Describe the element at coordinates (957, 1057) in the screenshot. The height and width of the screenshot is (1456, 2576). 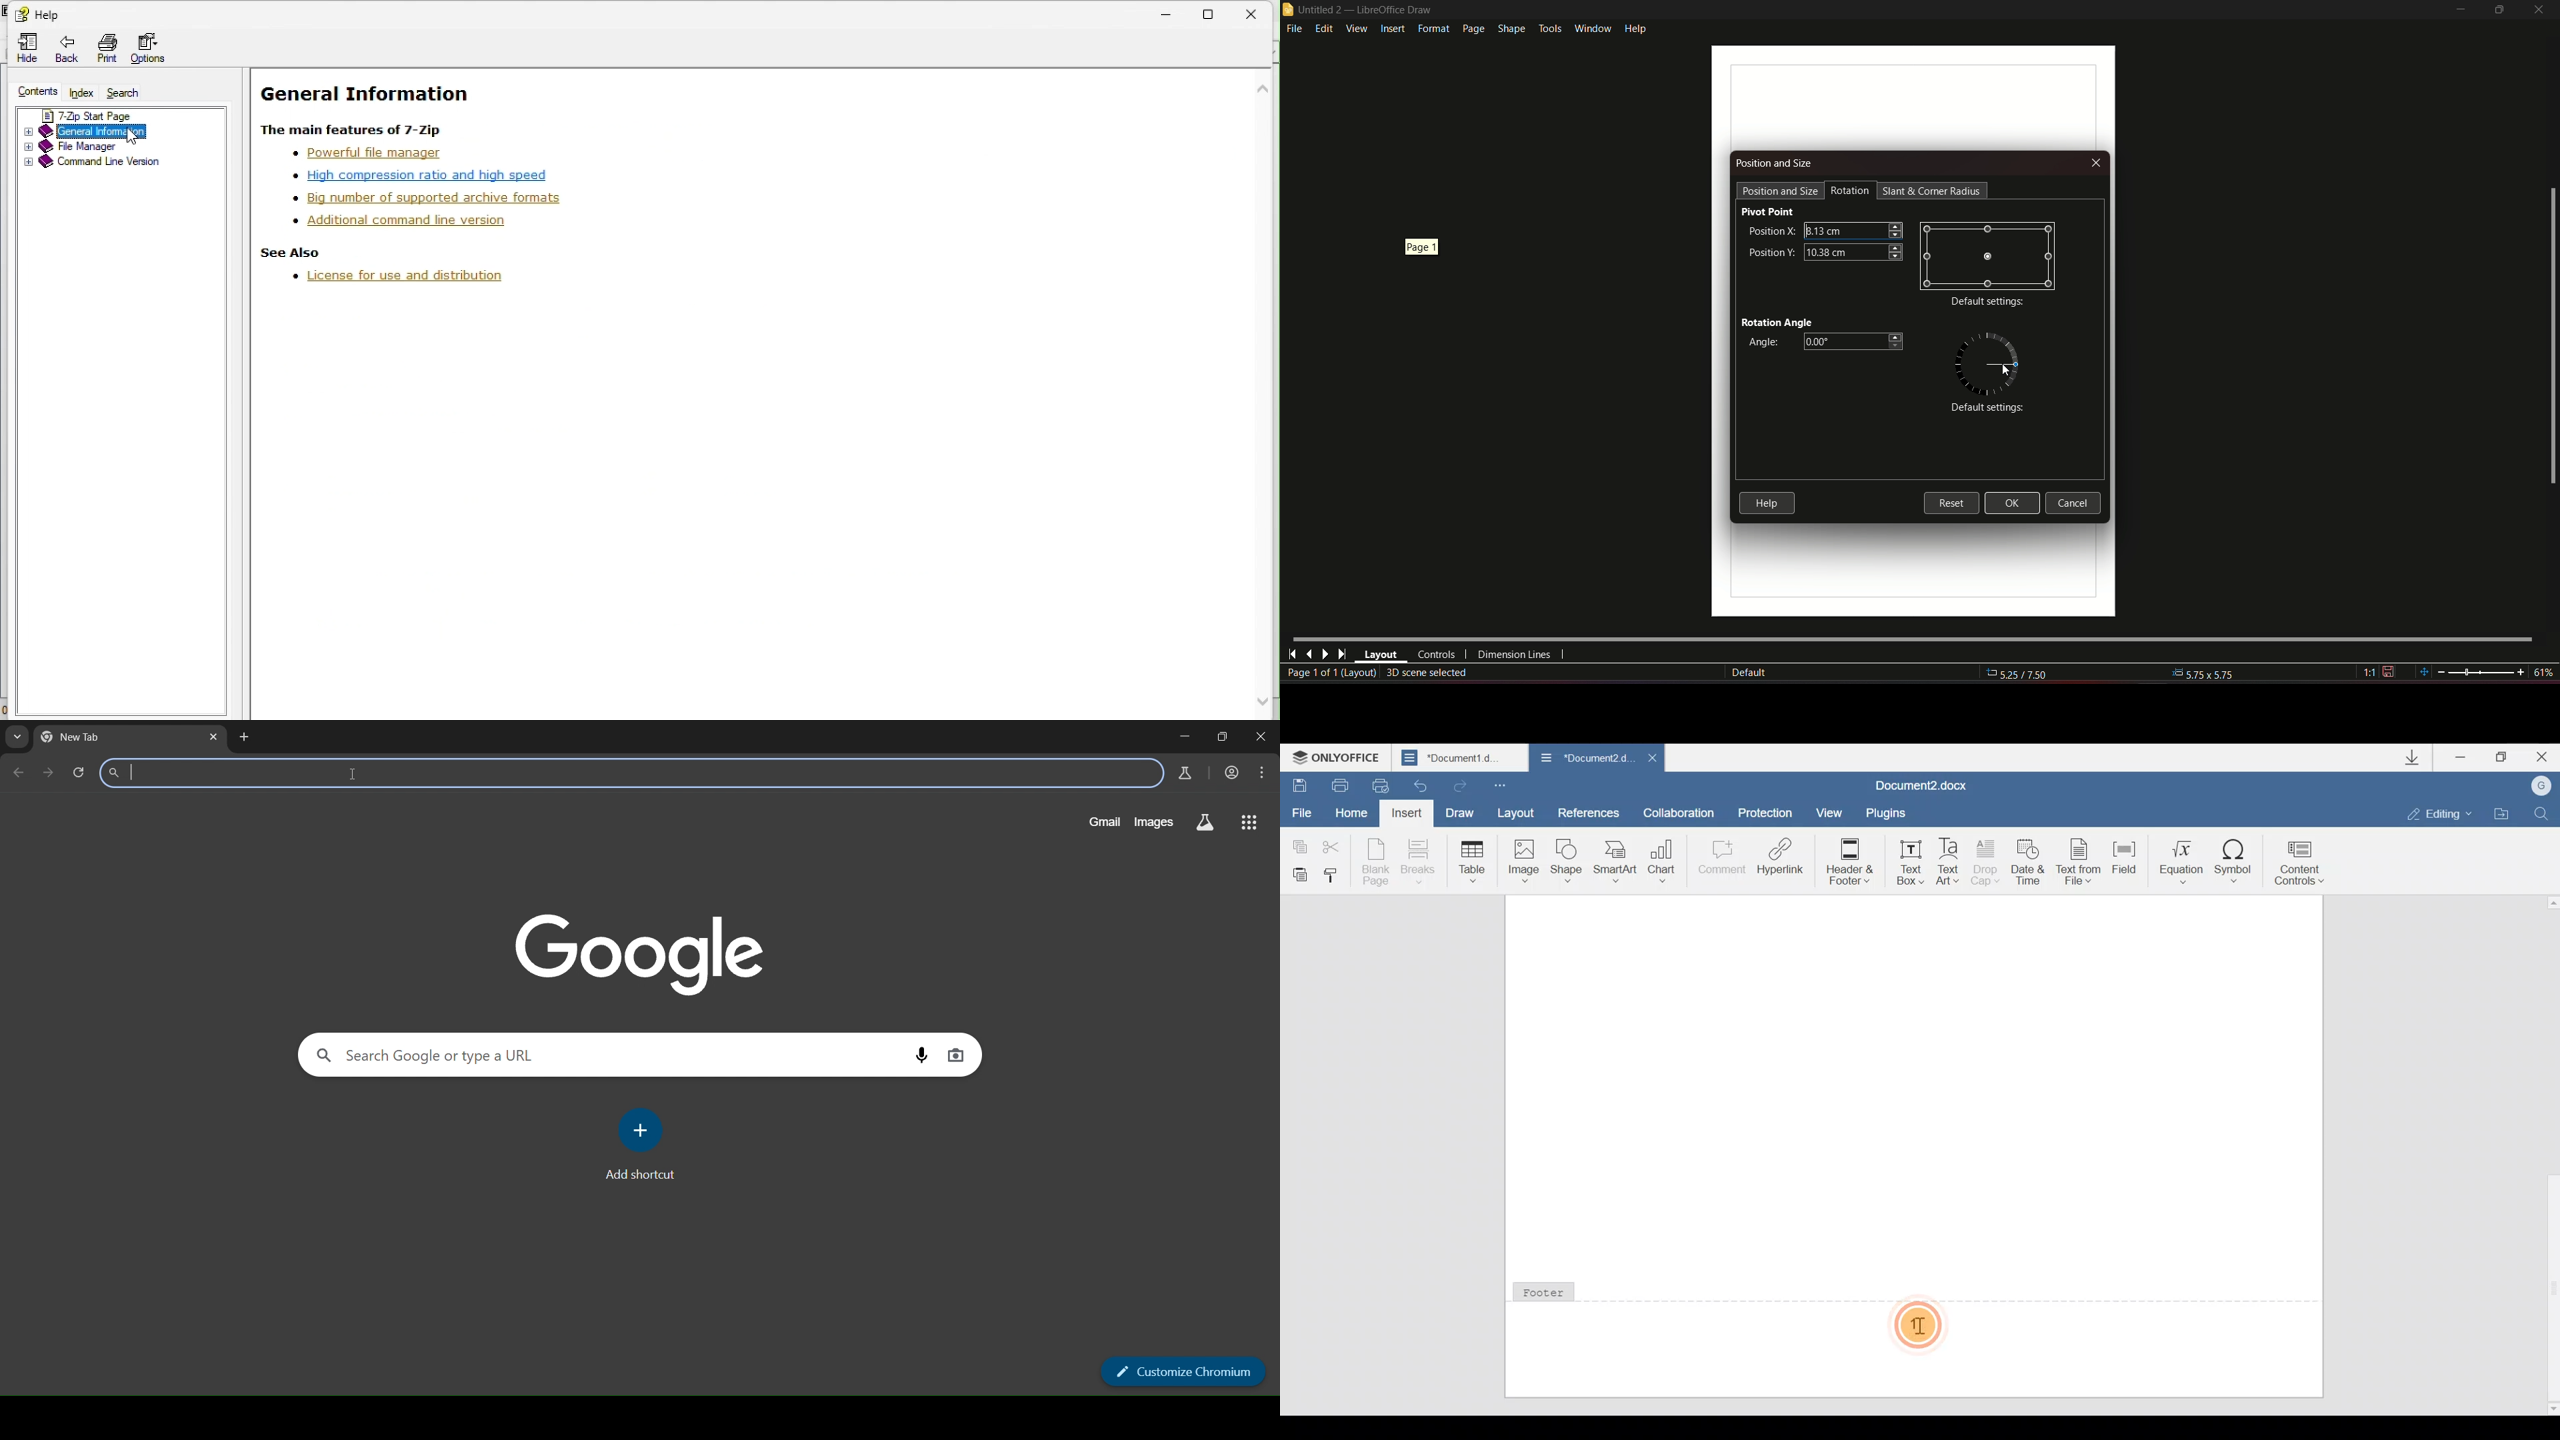
I see `image search` at that location.